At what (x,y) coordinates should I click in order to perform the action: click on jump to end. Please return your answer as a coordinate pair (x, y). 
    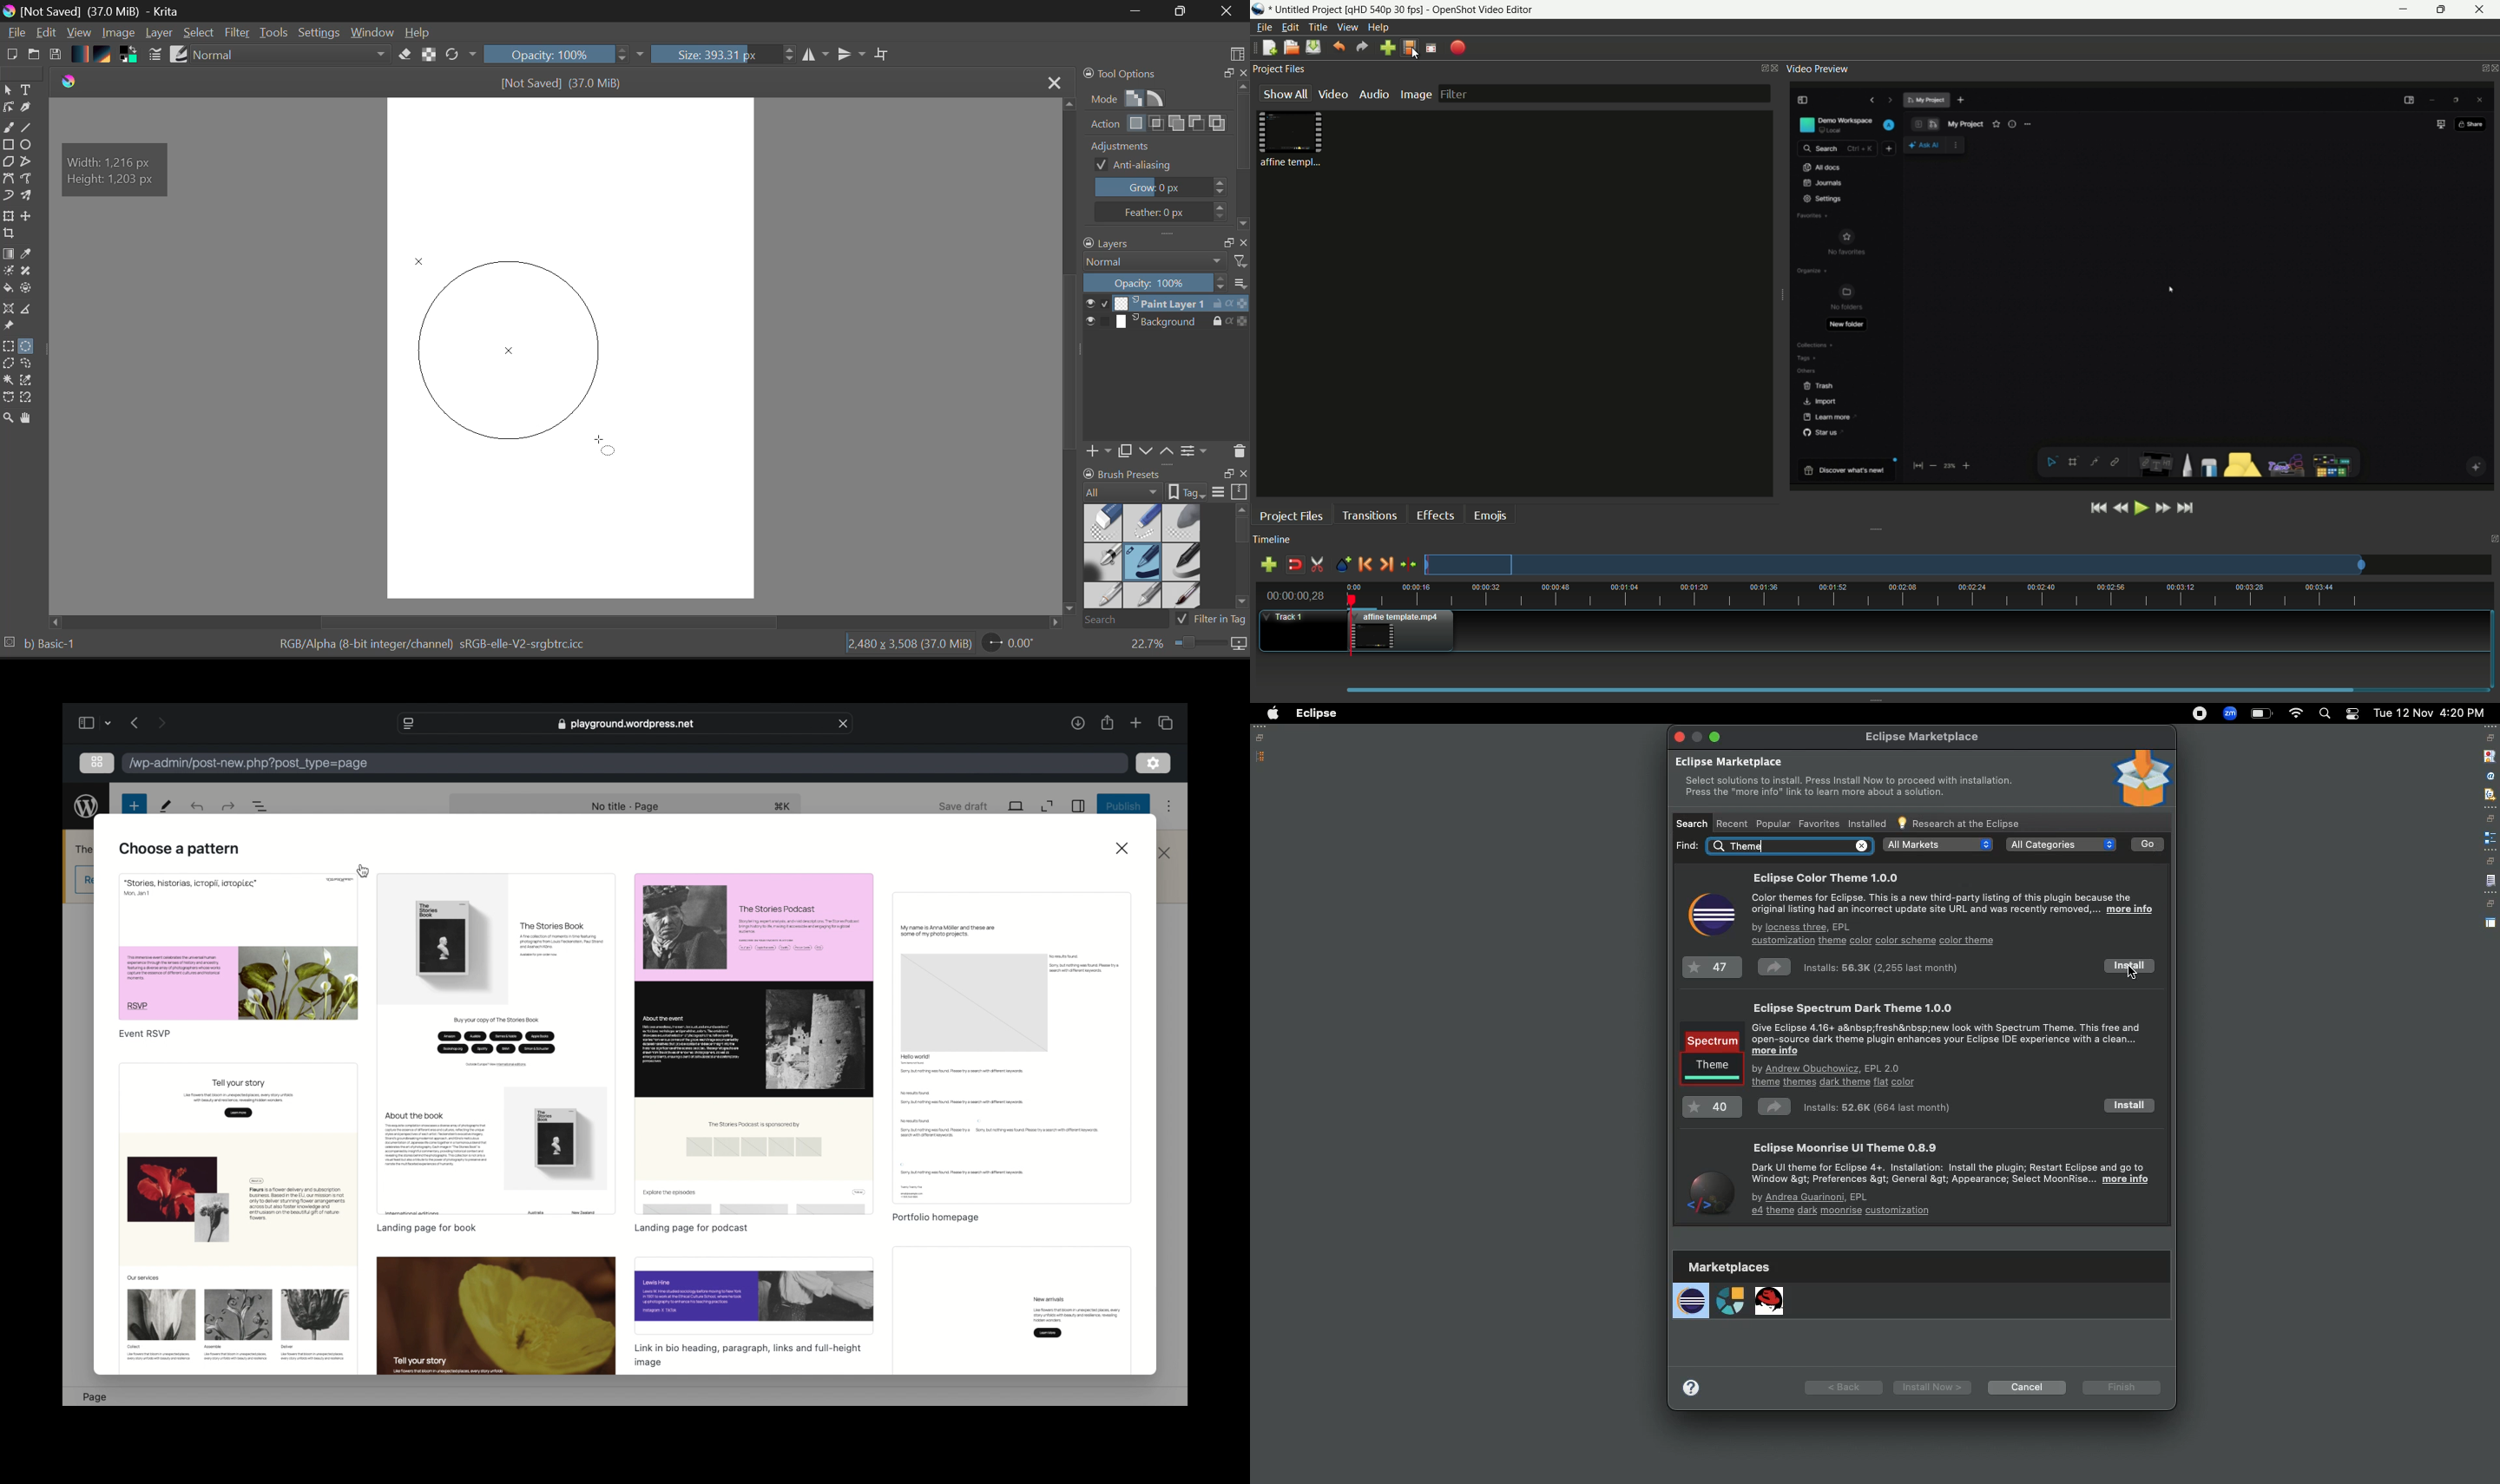
    Looking at the image, I should click on (2187, 508).